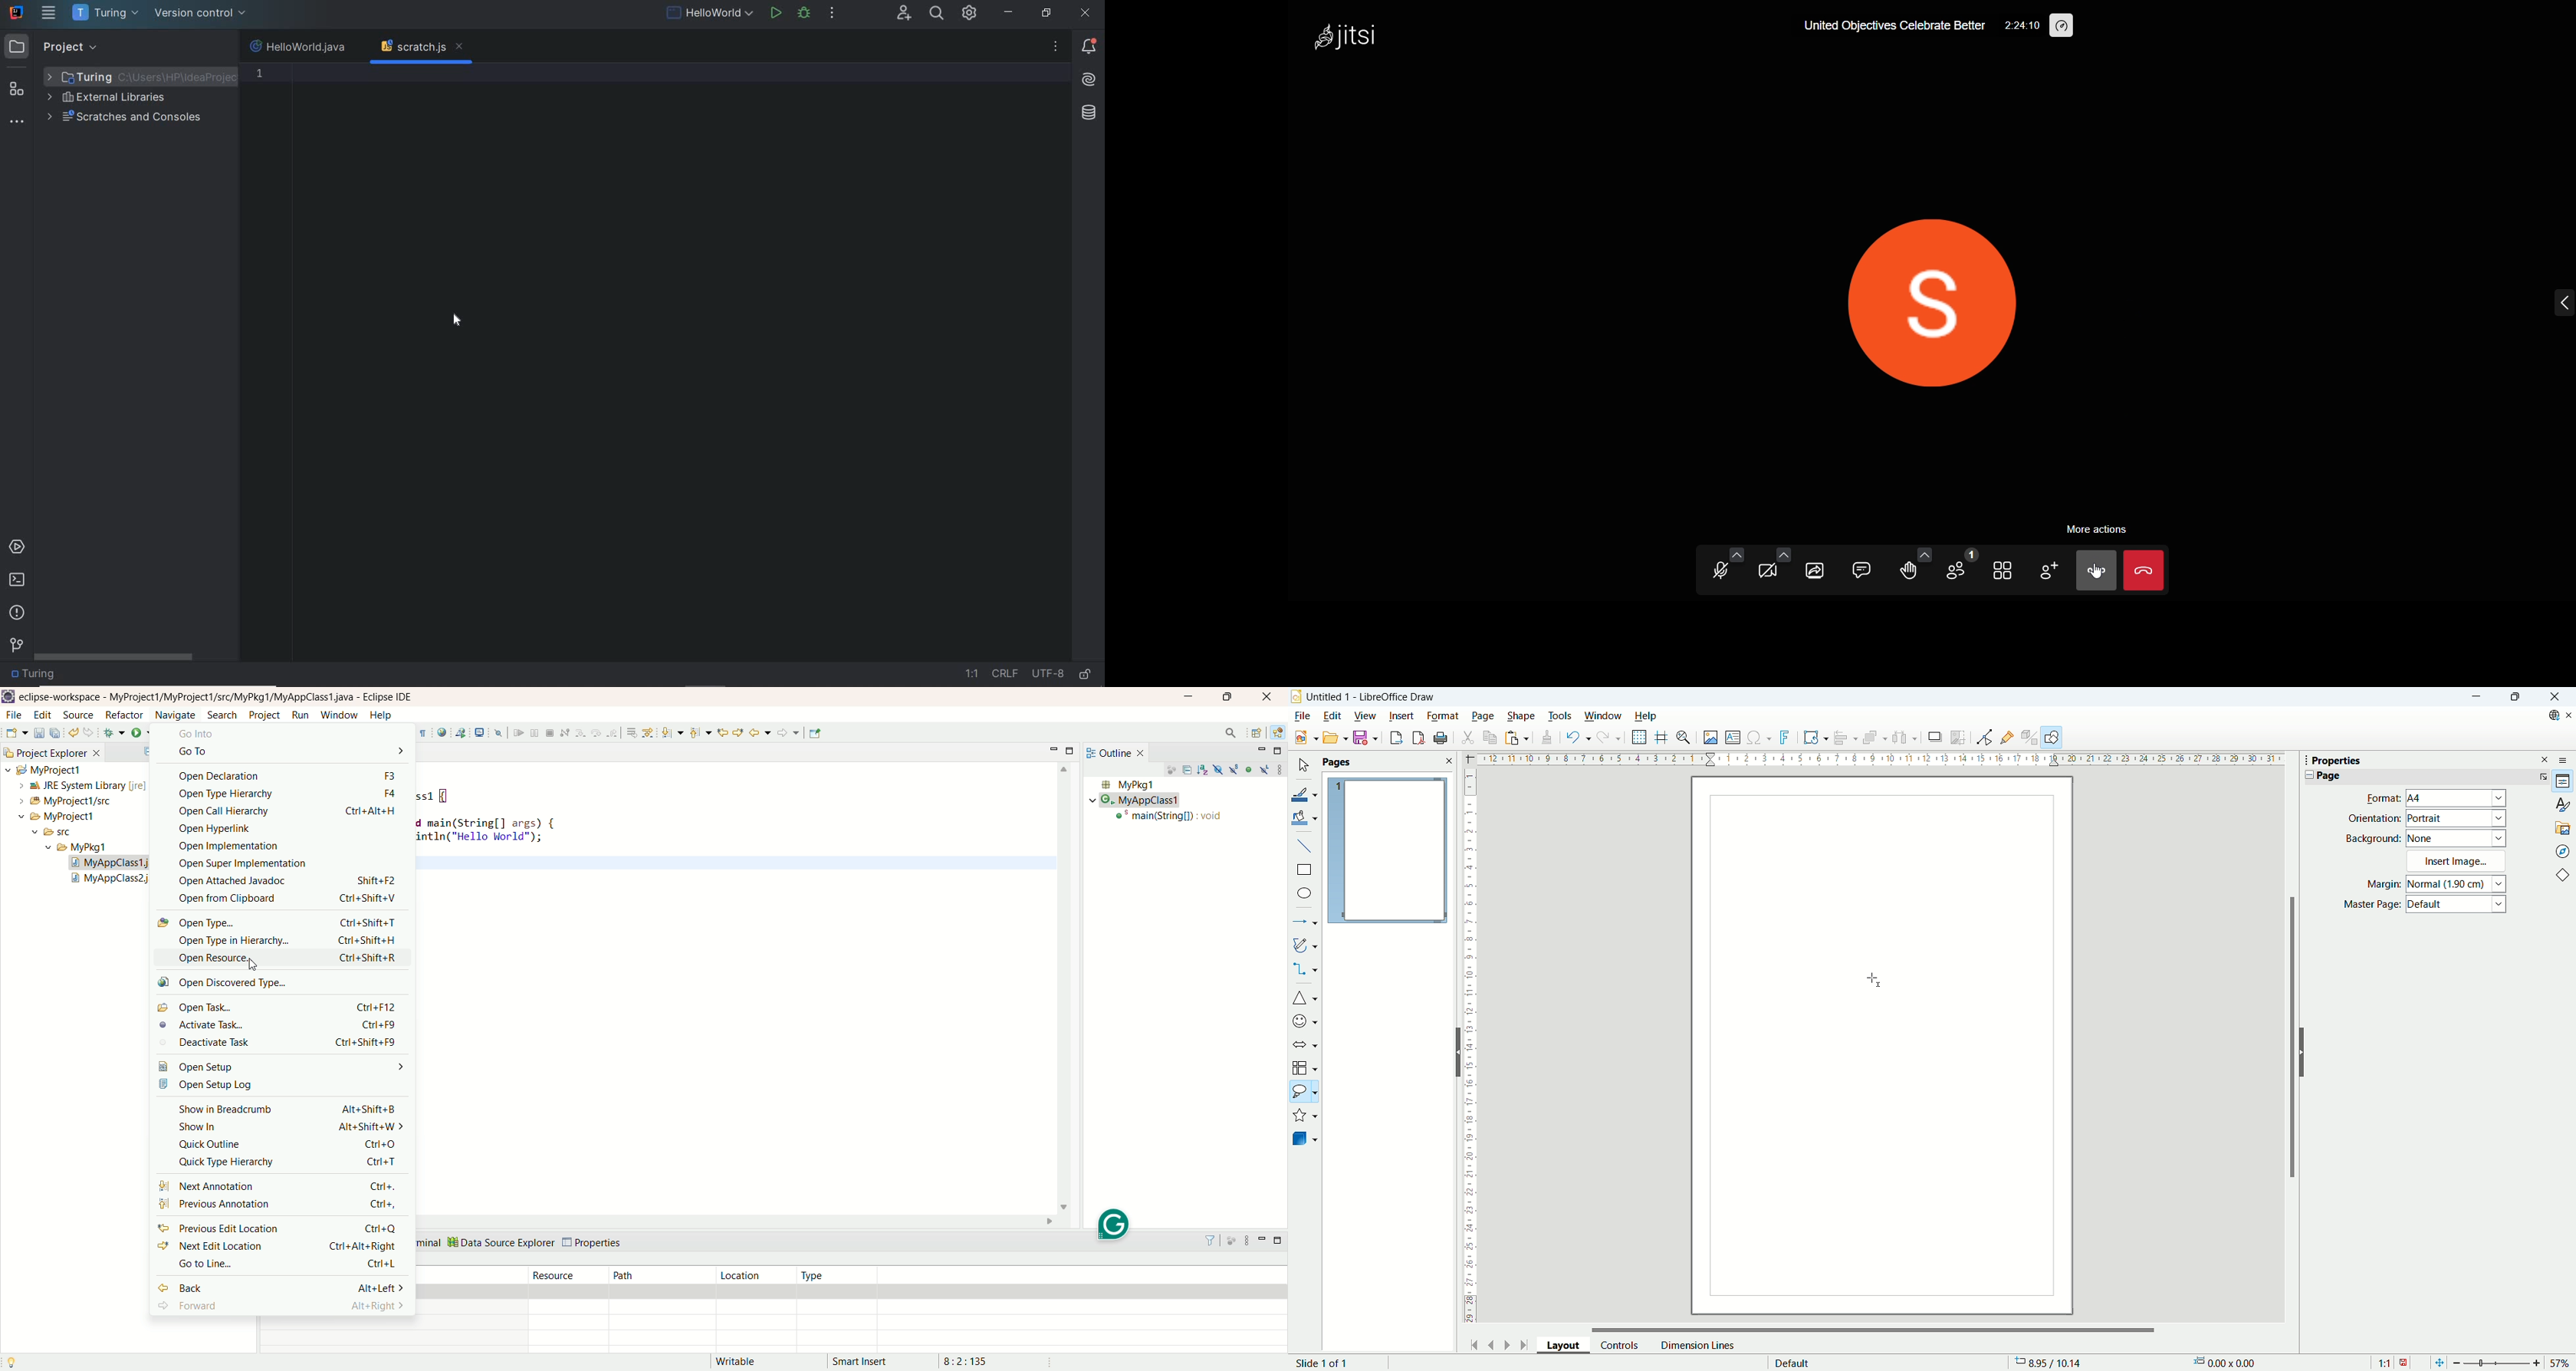 This screenshot has height=1372, width=2576. What do you see at coordinates (1576, 737) in the screenshot?
I see `undo` at bounding box center [1576, 737].